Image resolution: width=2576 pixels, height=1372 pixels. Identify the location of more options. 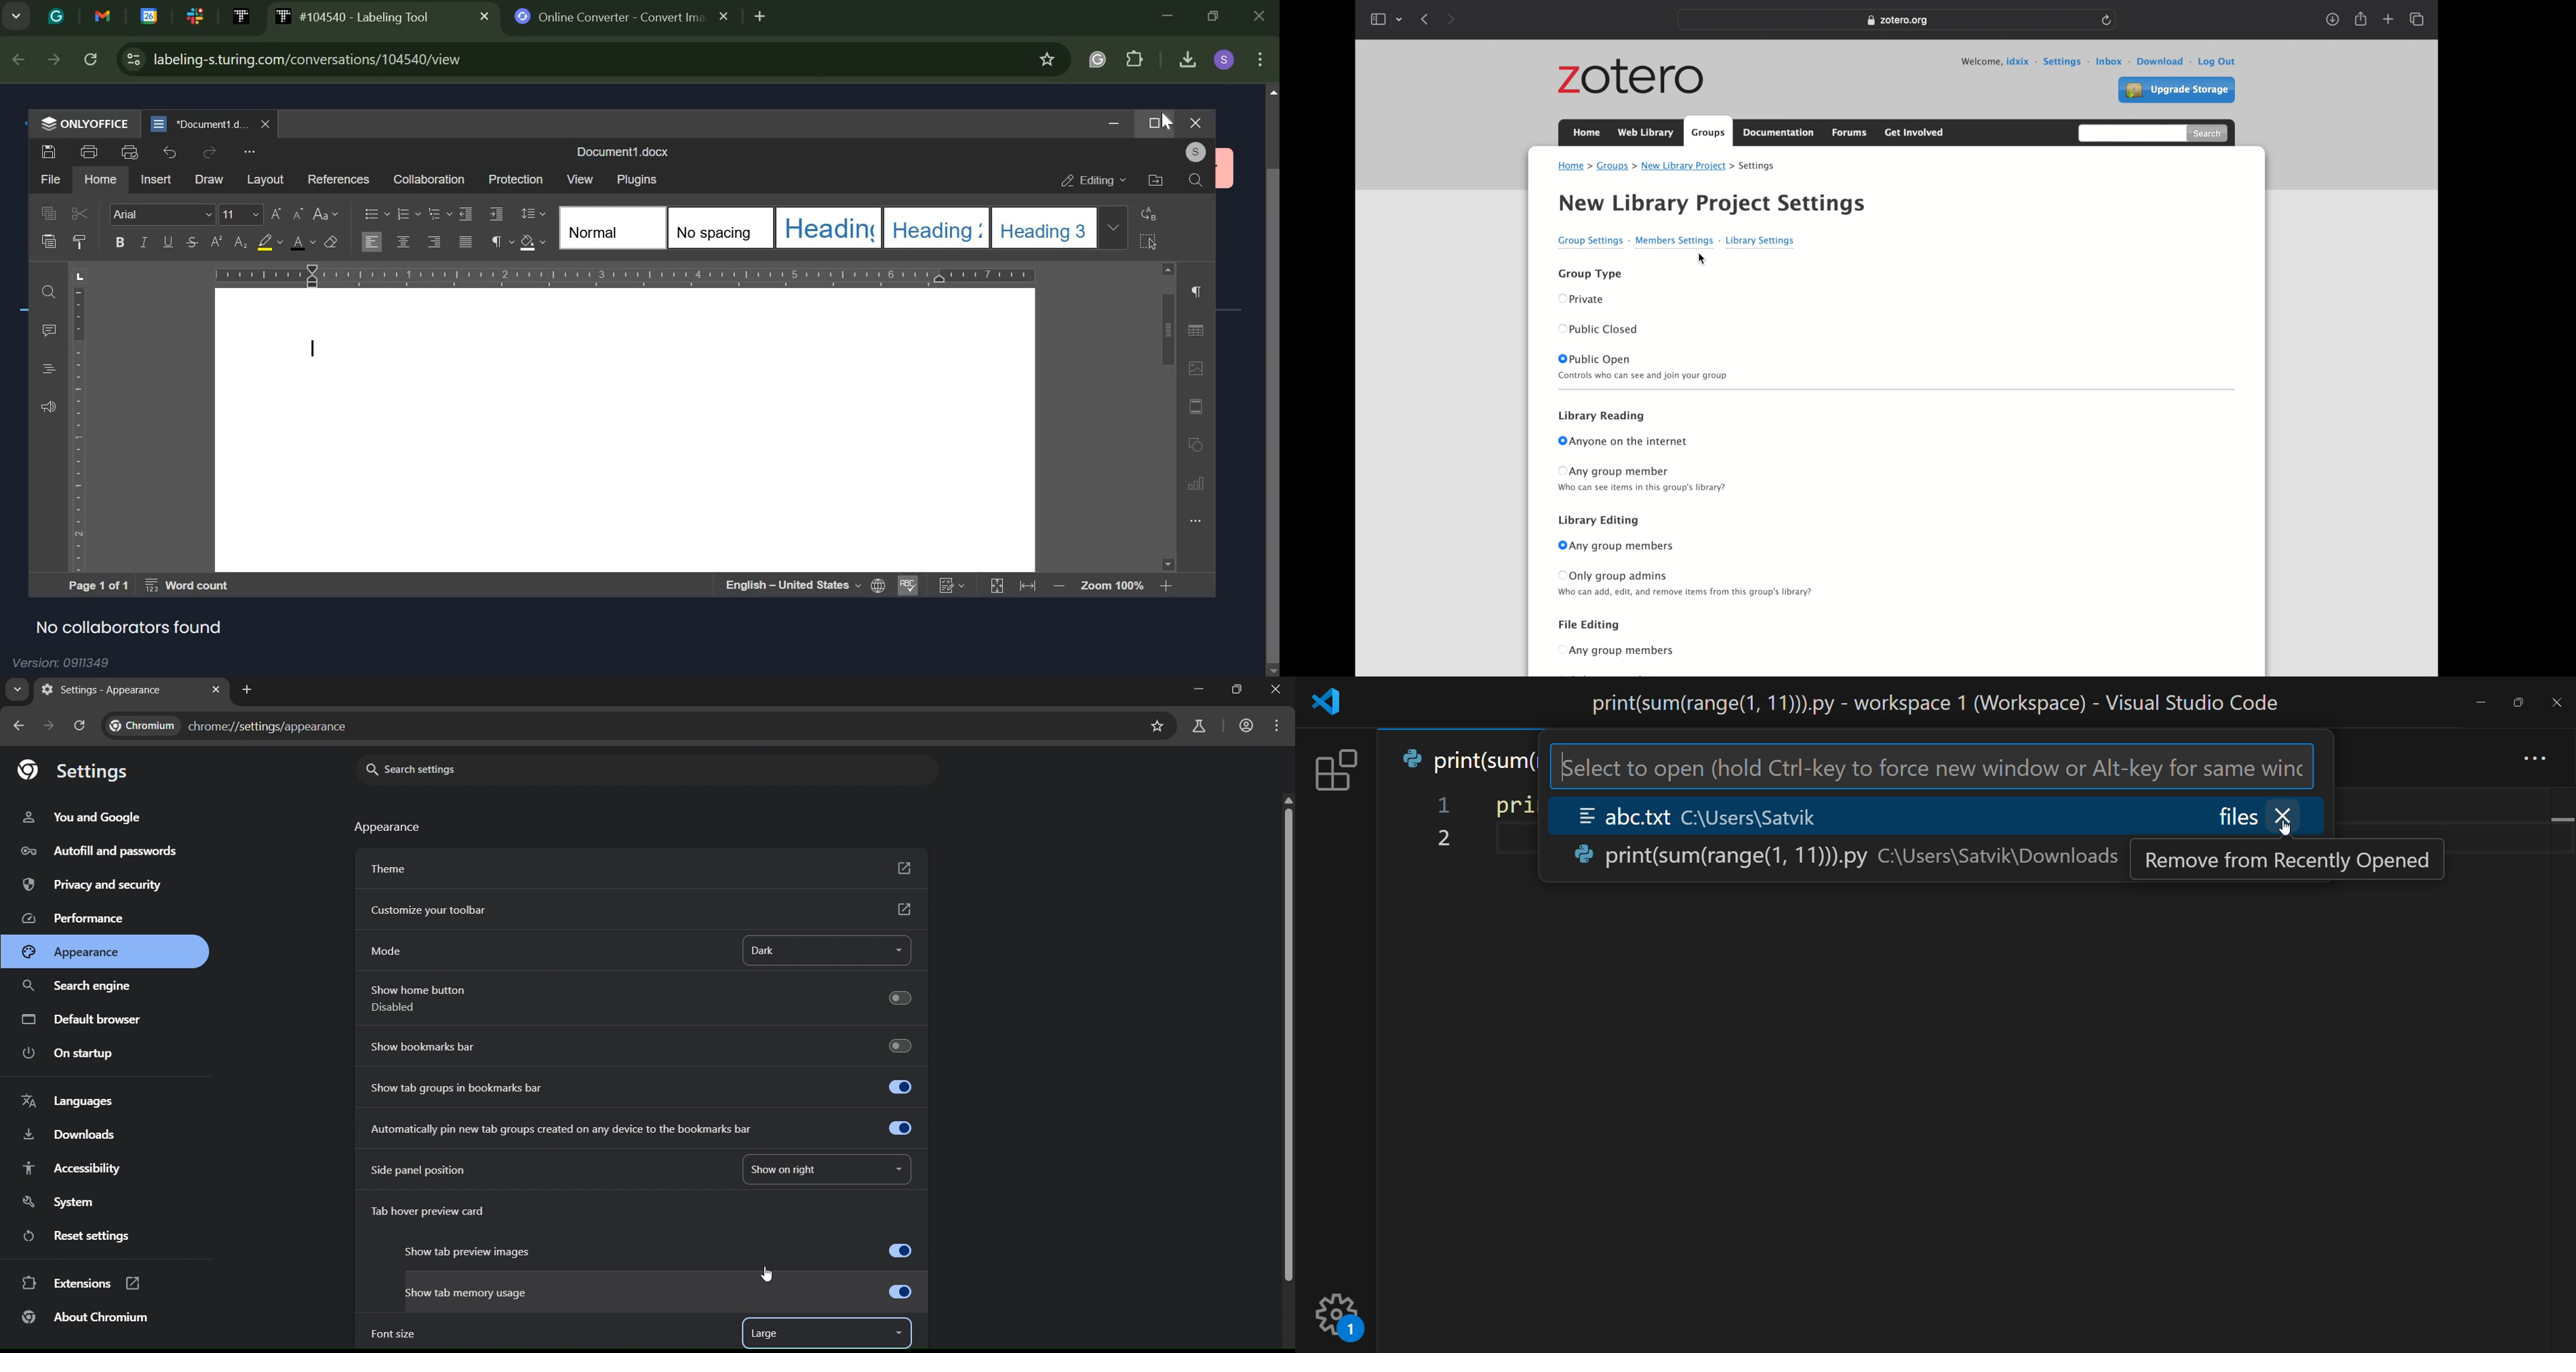
(1197, 521).